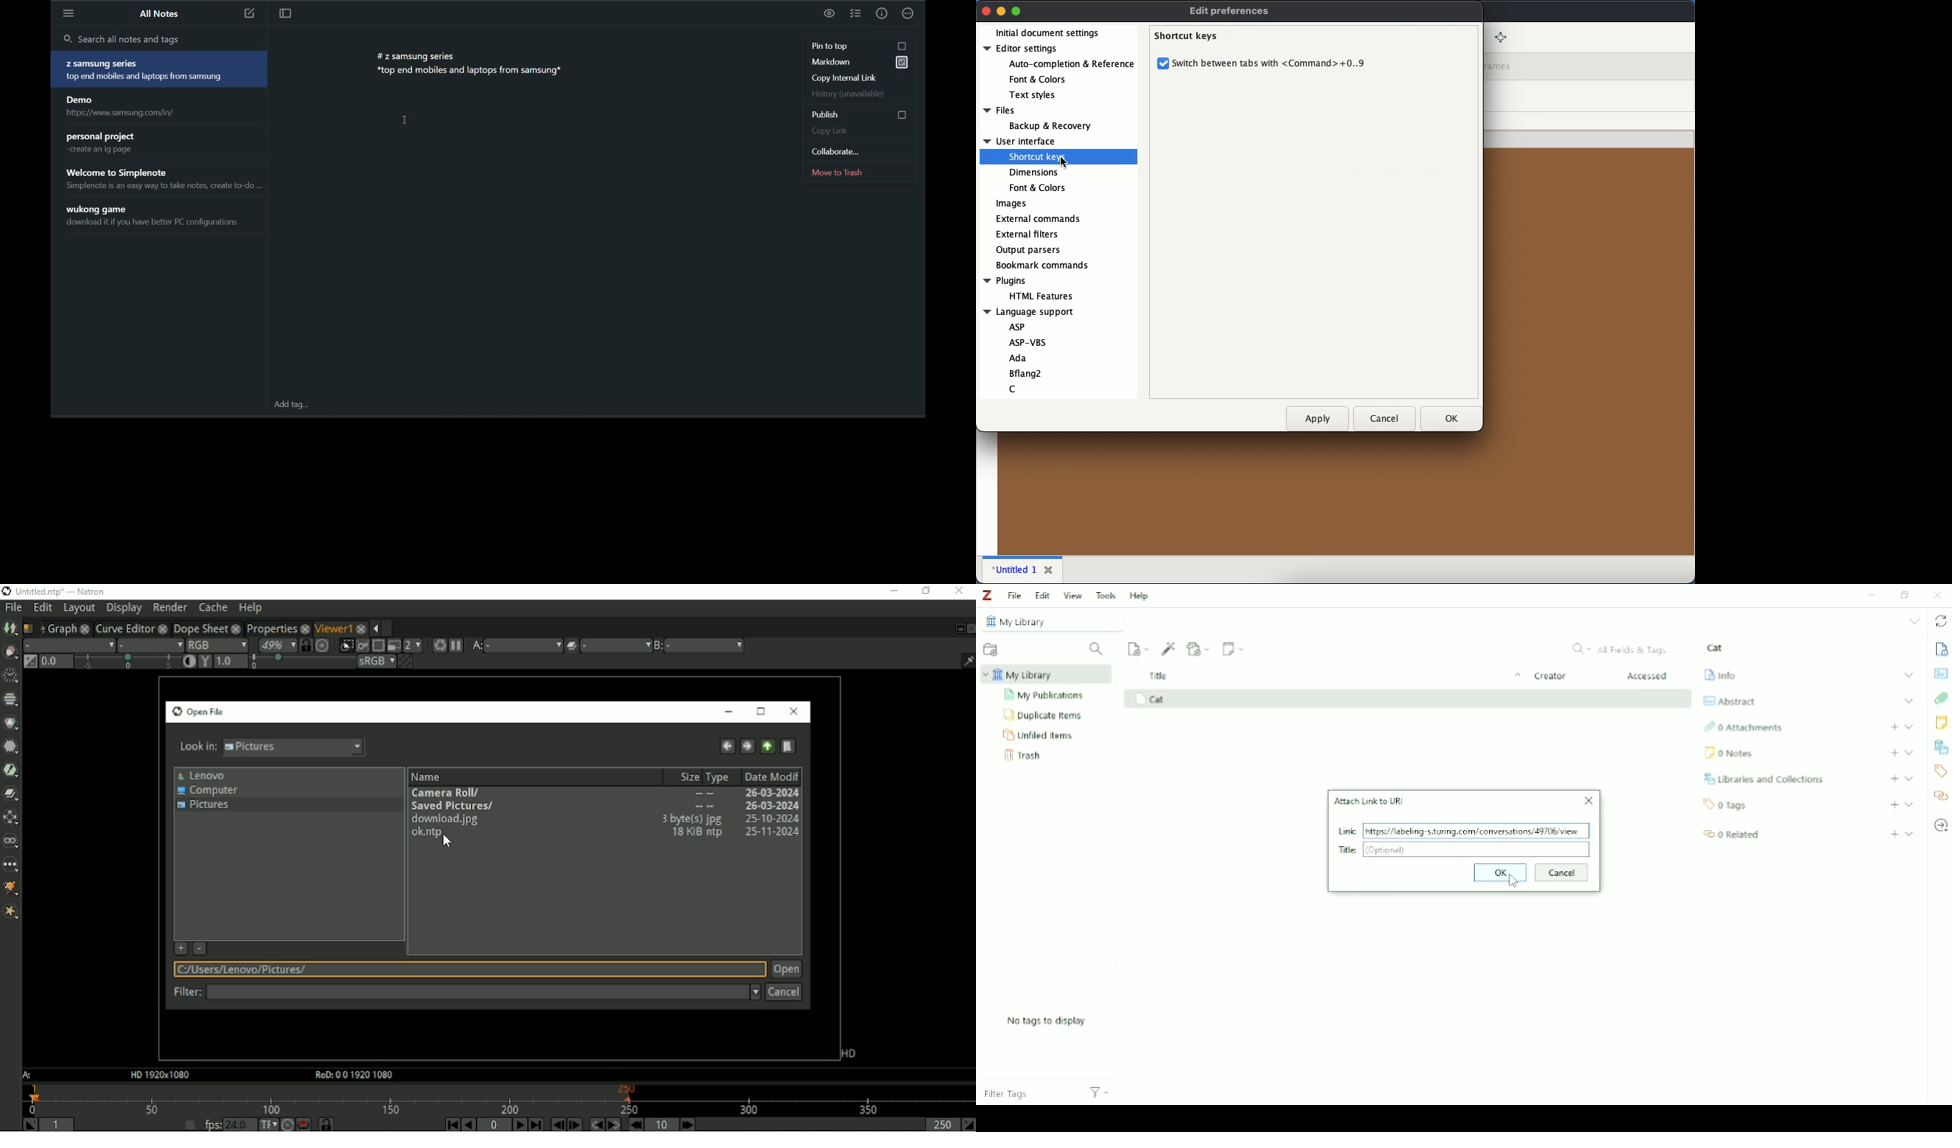 The image size is (1960, 1148). Describe the element at coordinates (1894, 779) in the screenshot. I see `Add` at that location.